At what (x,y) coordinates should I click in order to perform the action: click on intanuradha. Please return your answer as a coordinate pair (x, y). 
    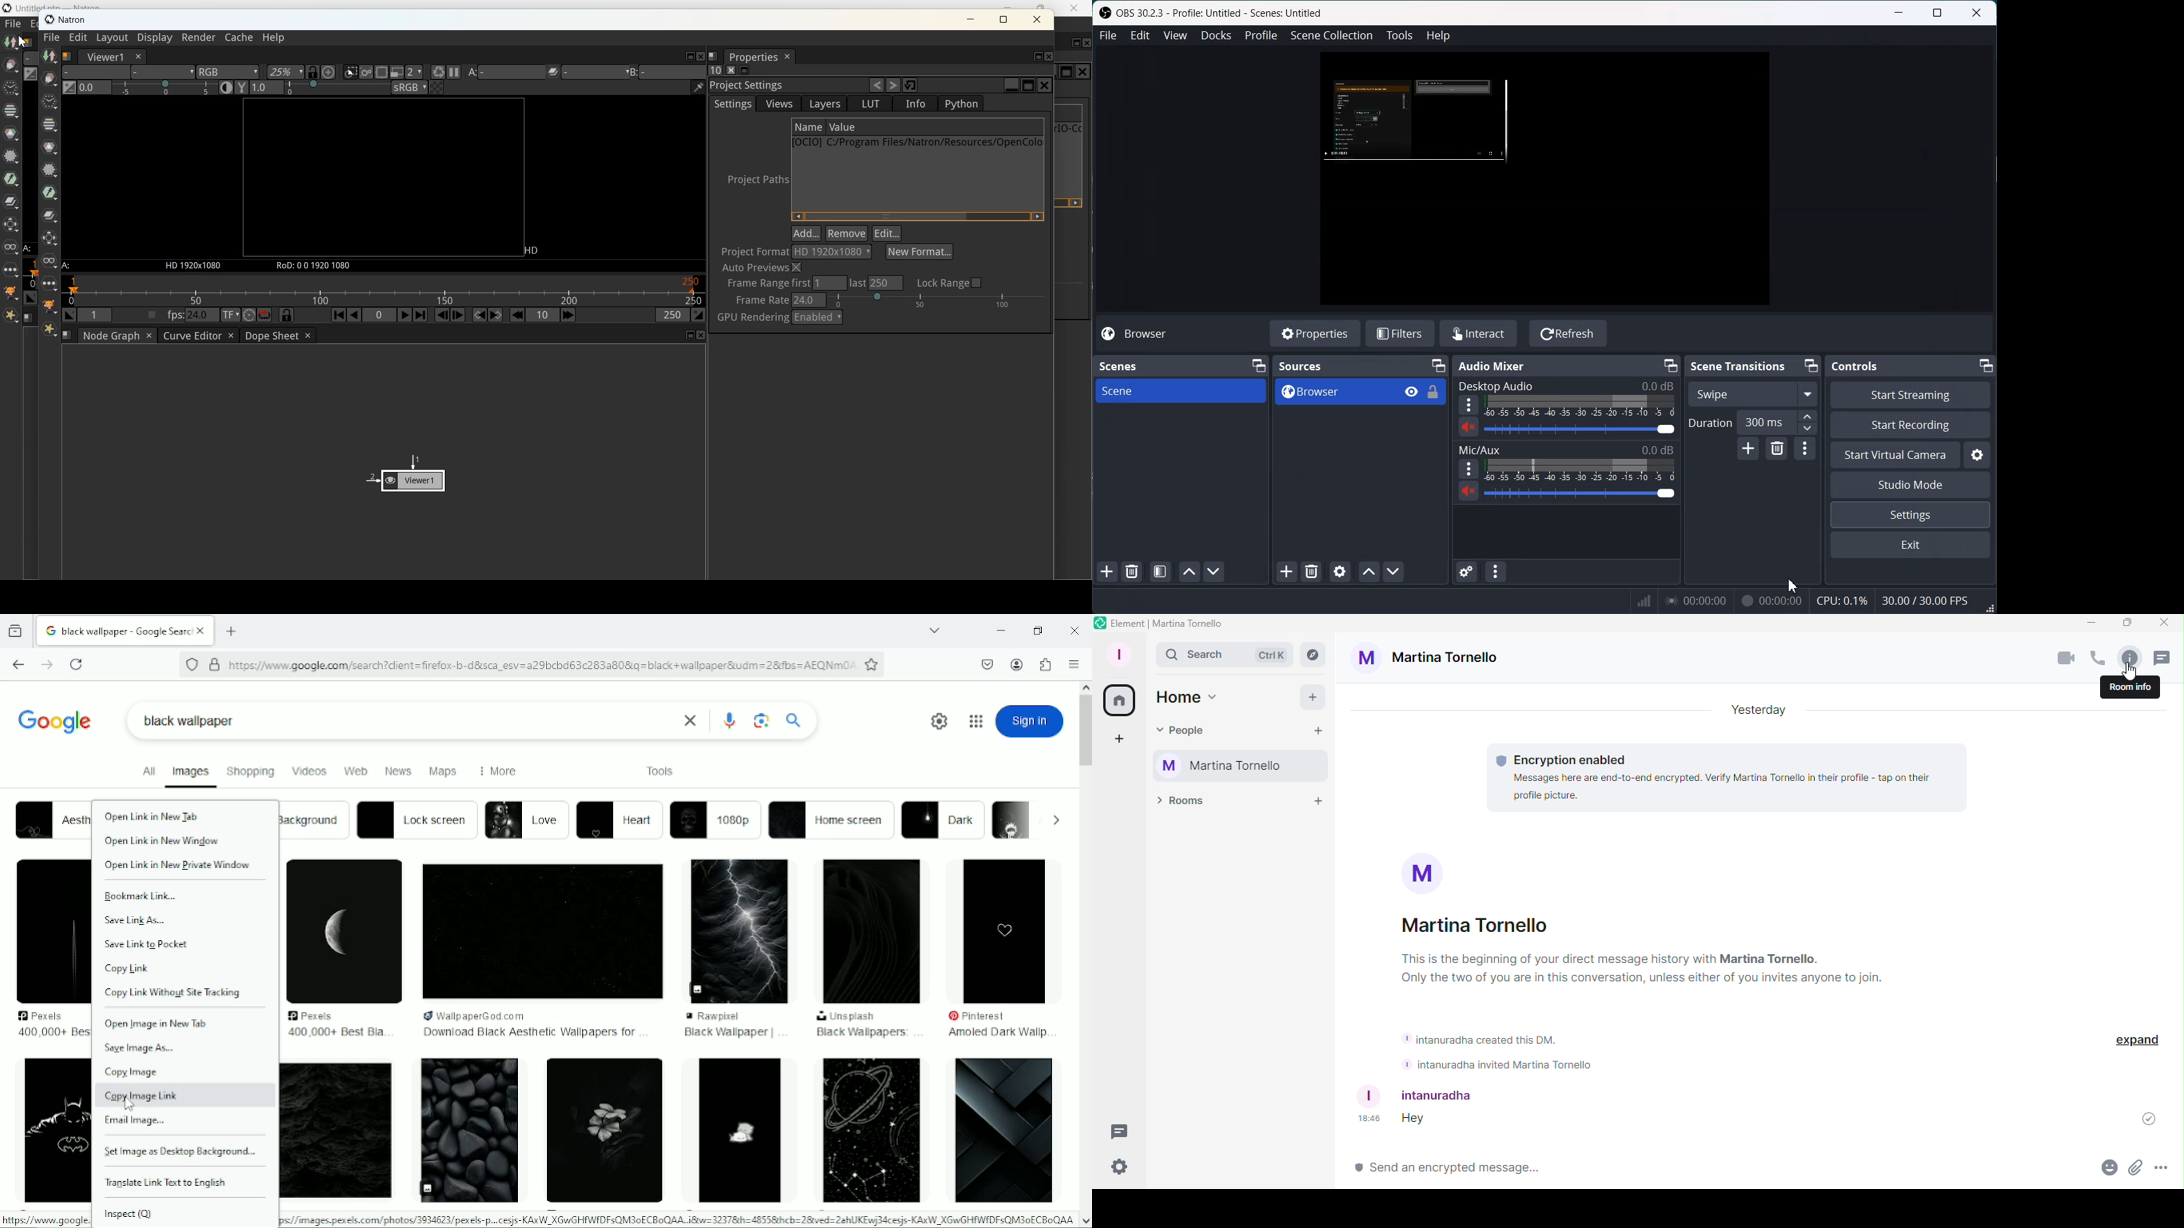
    Looking at the image, I should click on (1422, 1096).